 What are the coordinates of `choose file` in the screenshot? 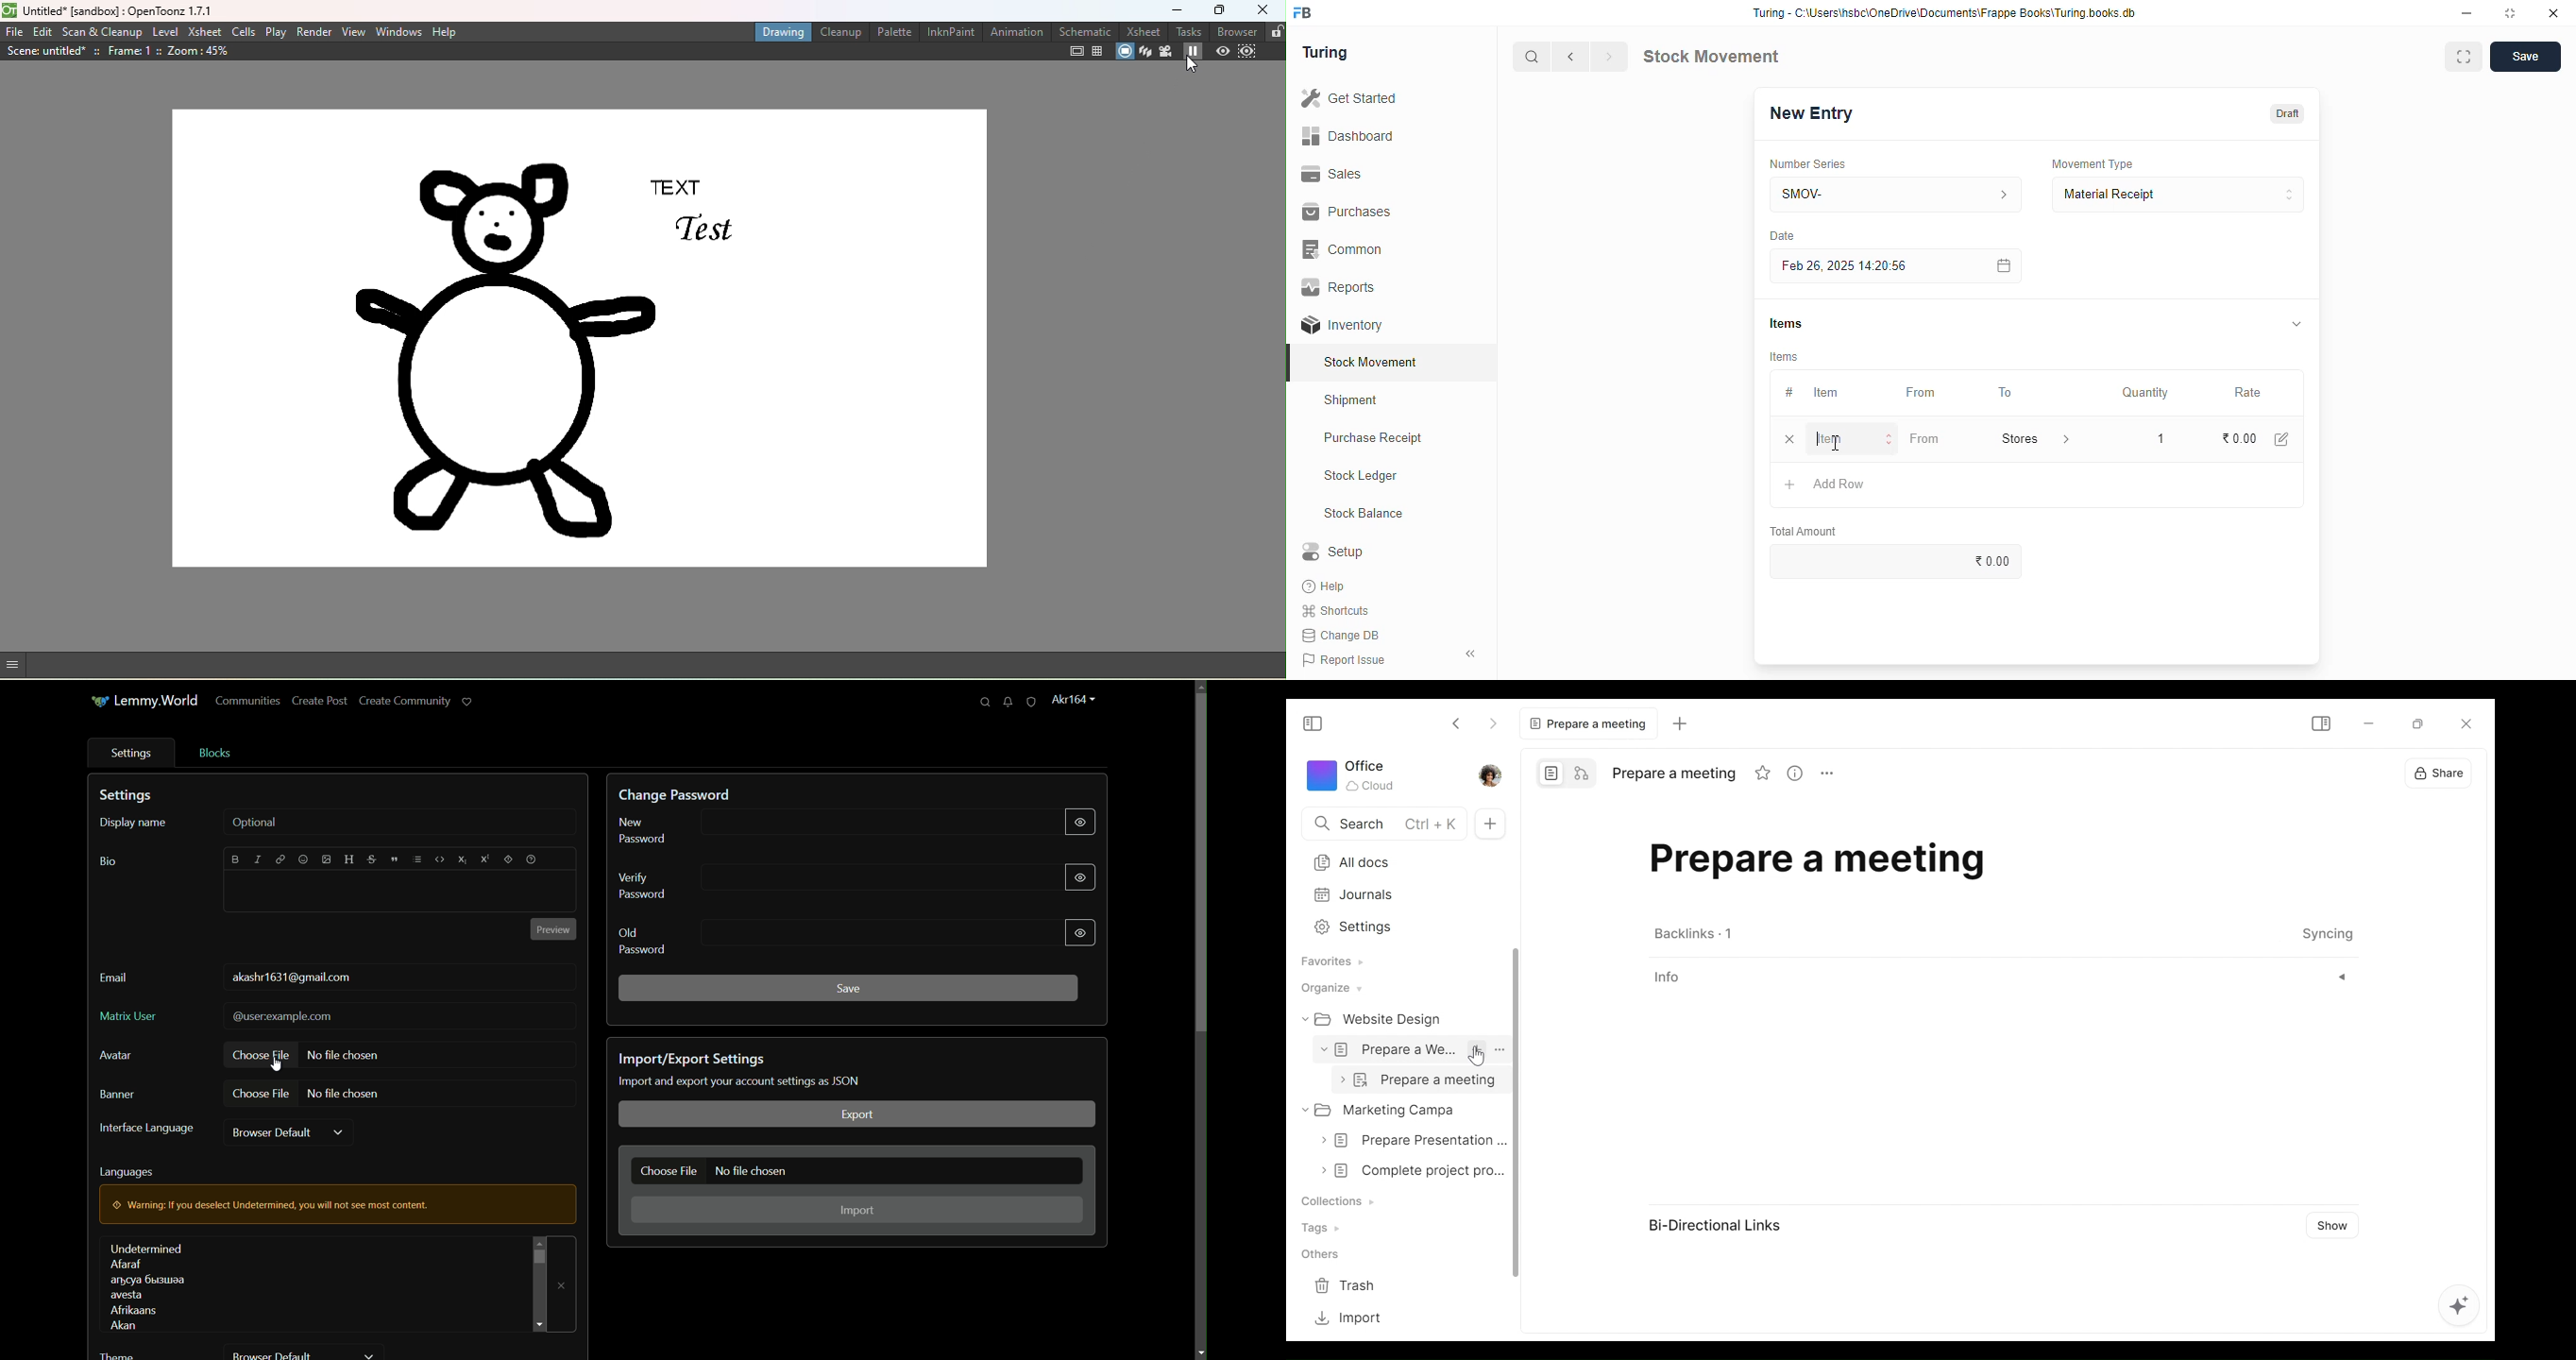 It's located at (669, 1170).